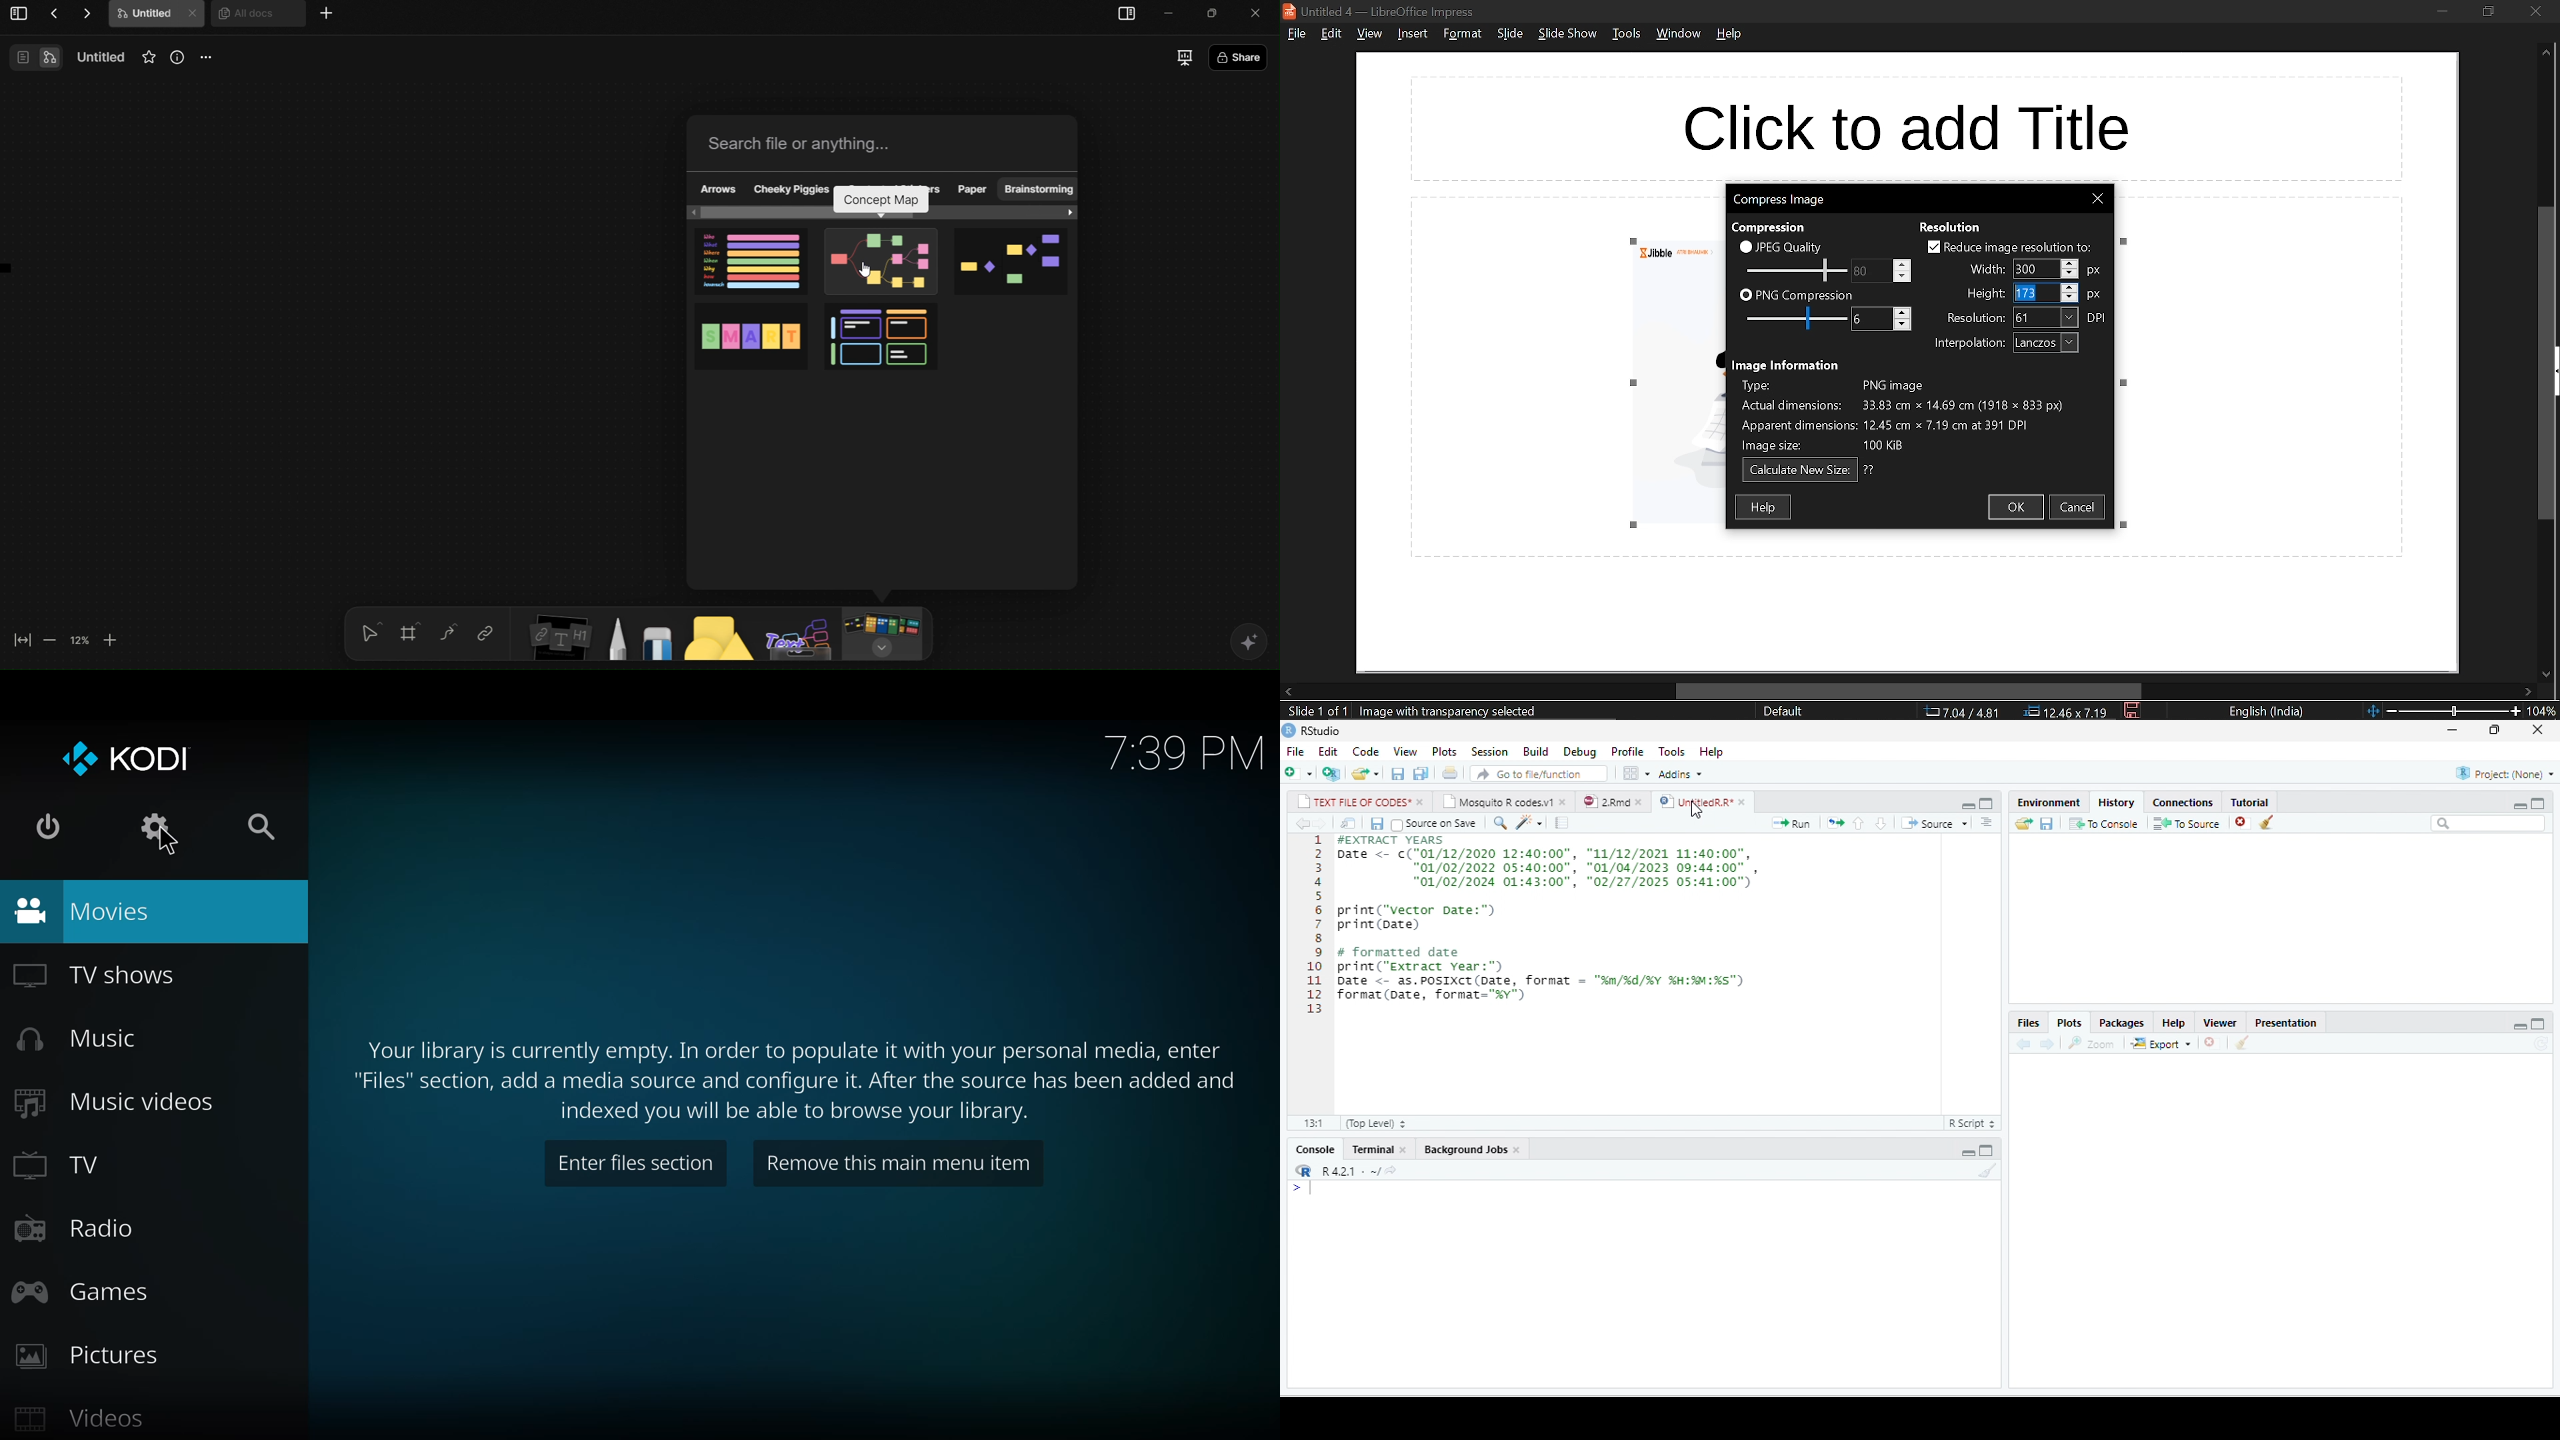  What do you see at coordinates (1903, 262) in the screenshot?
I see `Increase ` at bounding box center [1903, 262].